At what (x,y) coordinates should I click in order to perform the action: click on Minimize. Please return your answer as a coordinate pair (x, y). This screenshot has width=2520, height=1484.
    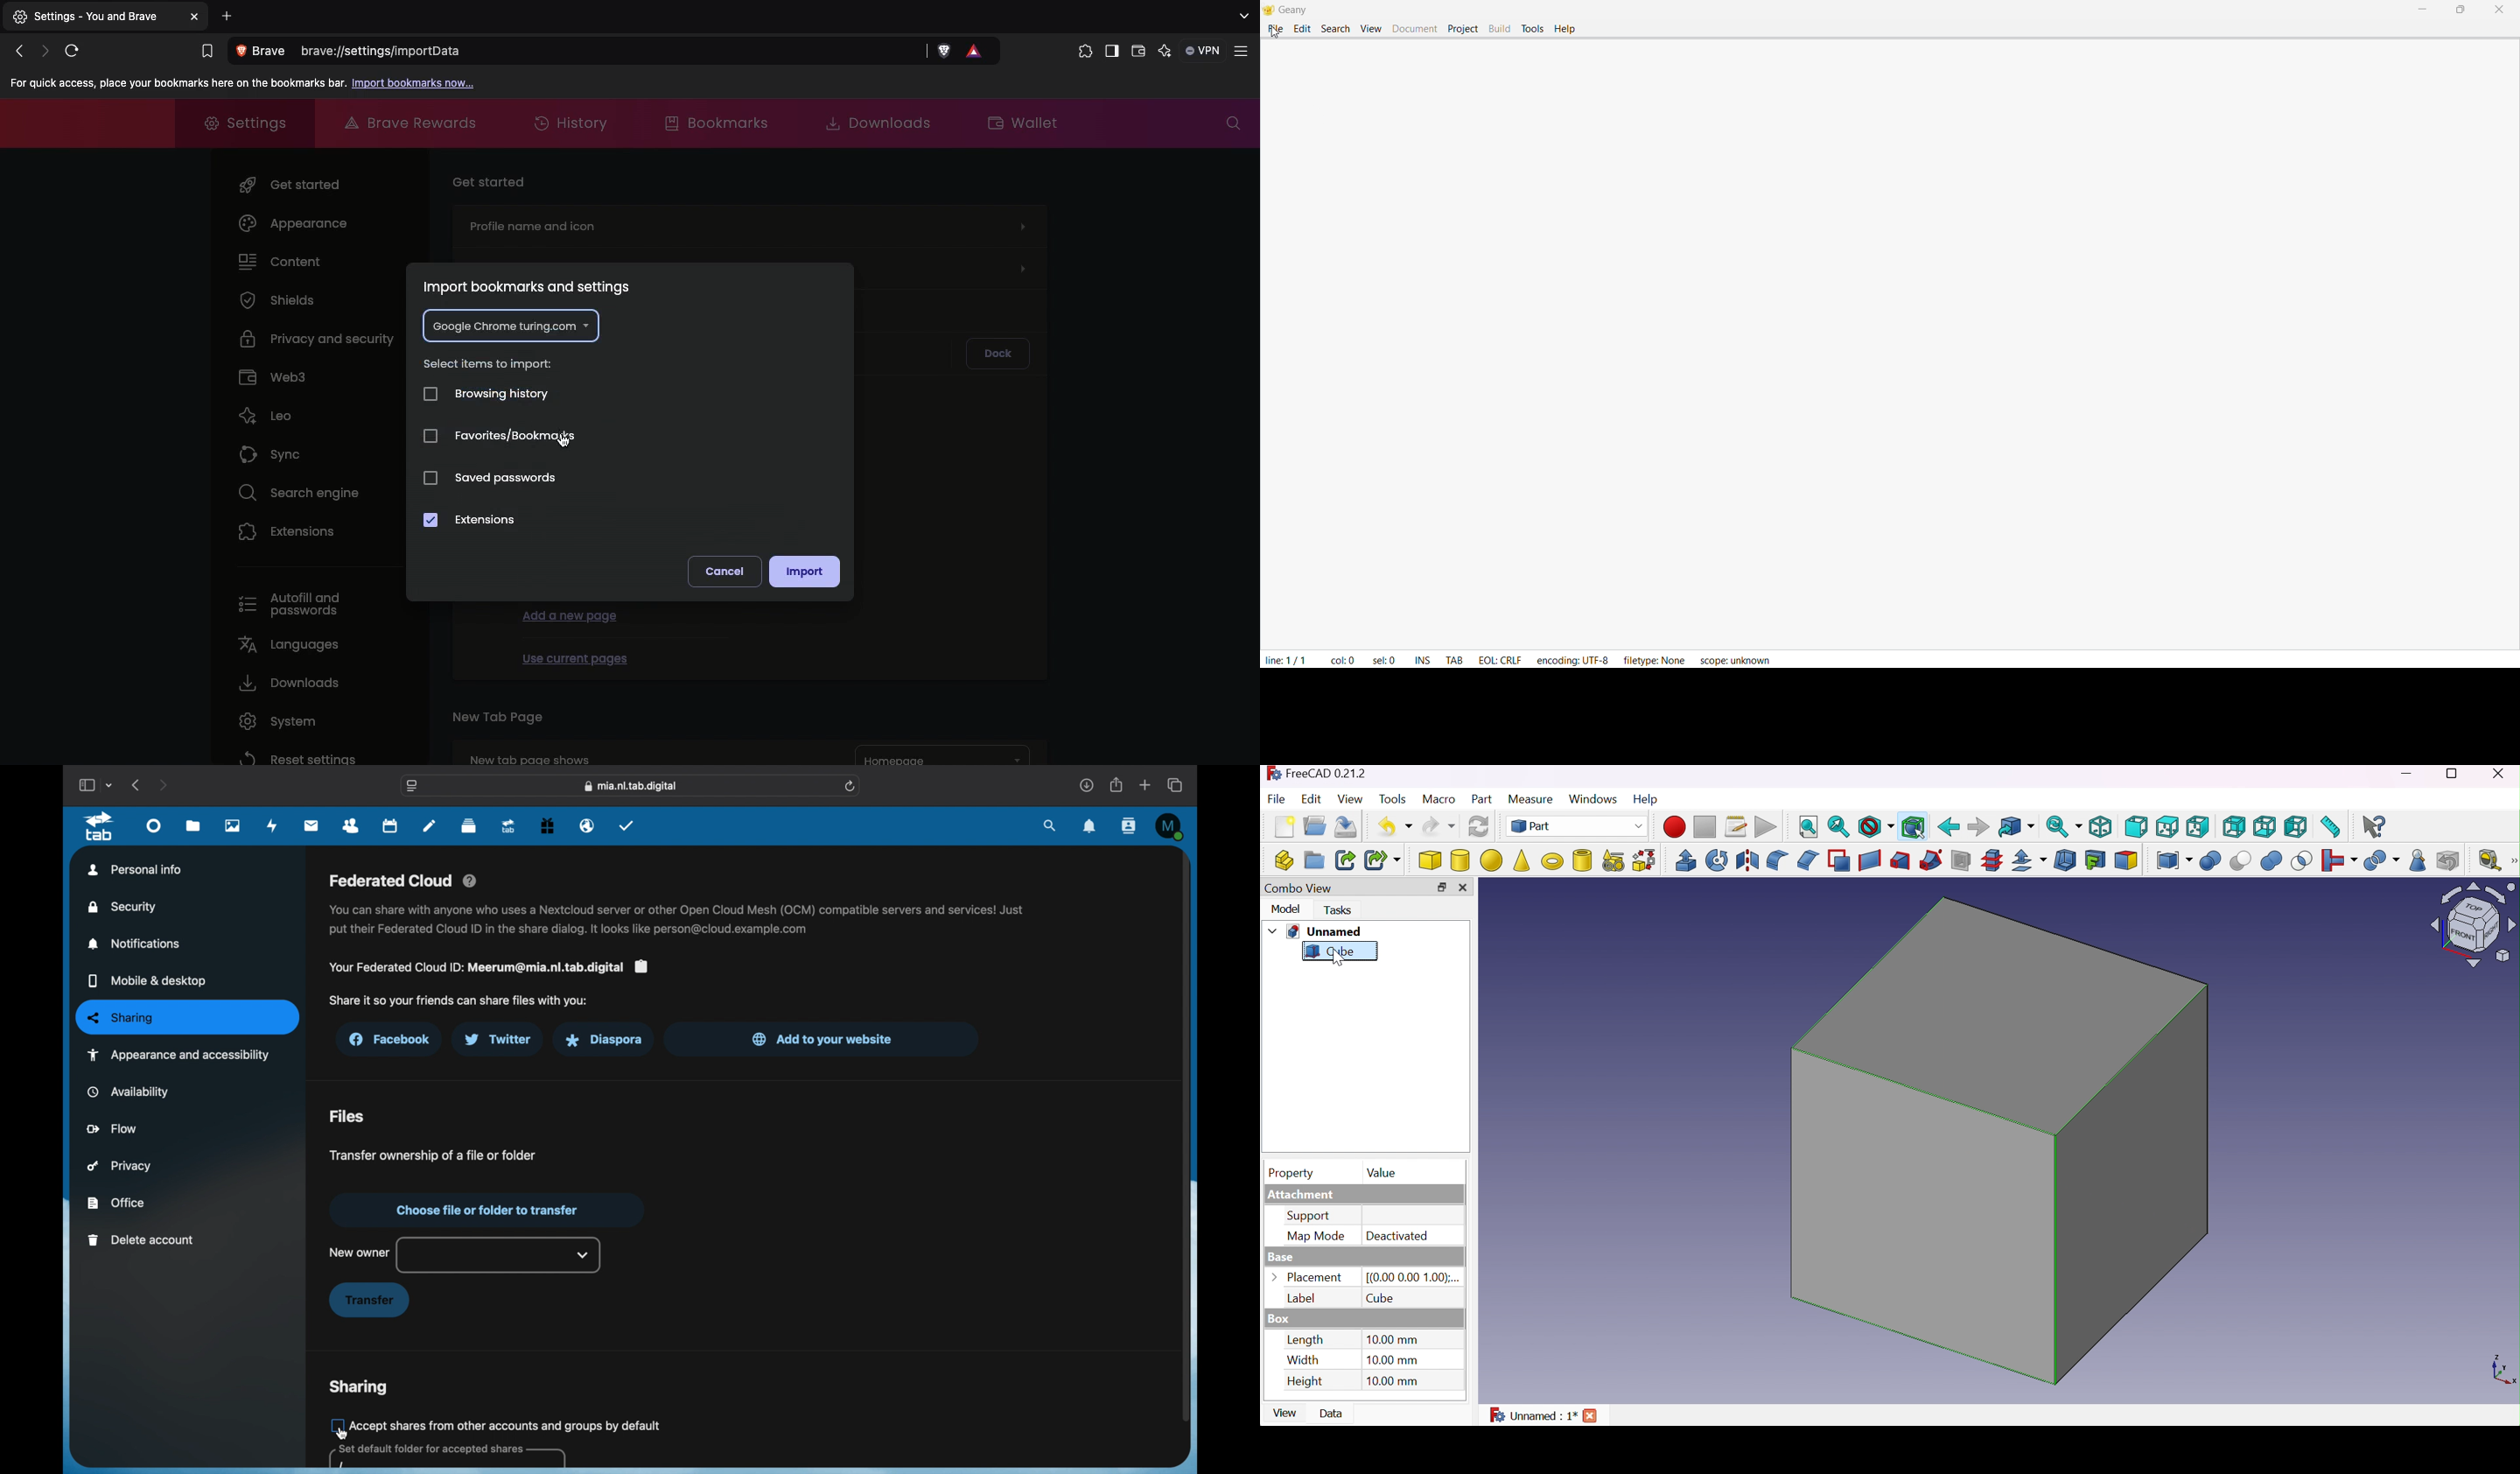
    Looking at the image, I should click on (2399, 773).